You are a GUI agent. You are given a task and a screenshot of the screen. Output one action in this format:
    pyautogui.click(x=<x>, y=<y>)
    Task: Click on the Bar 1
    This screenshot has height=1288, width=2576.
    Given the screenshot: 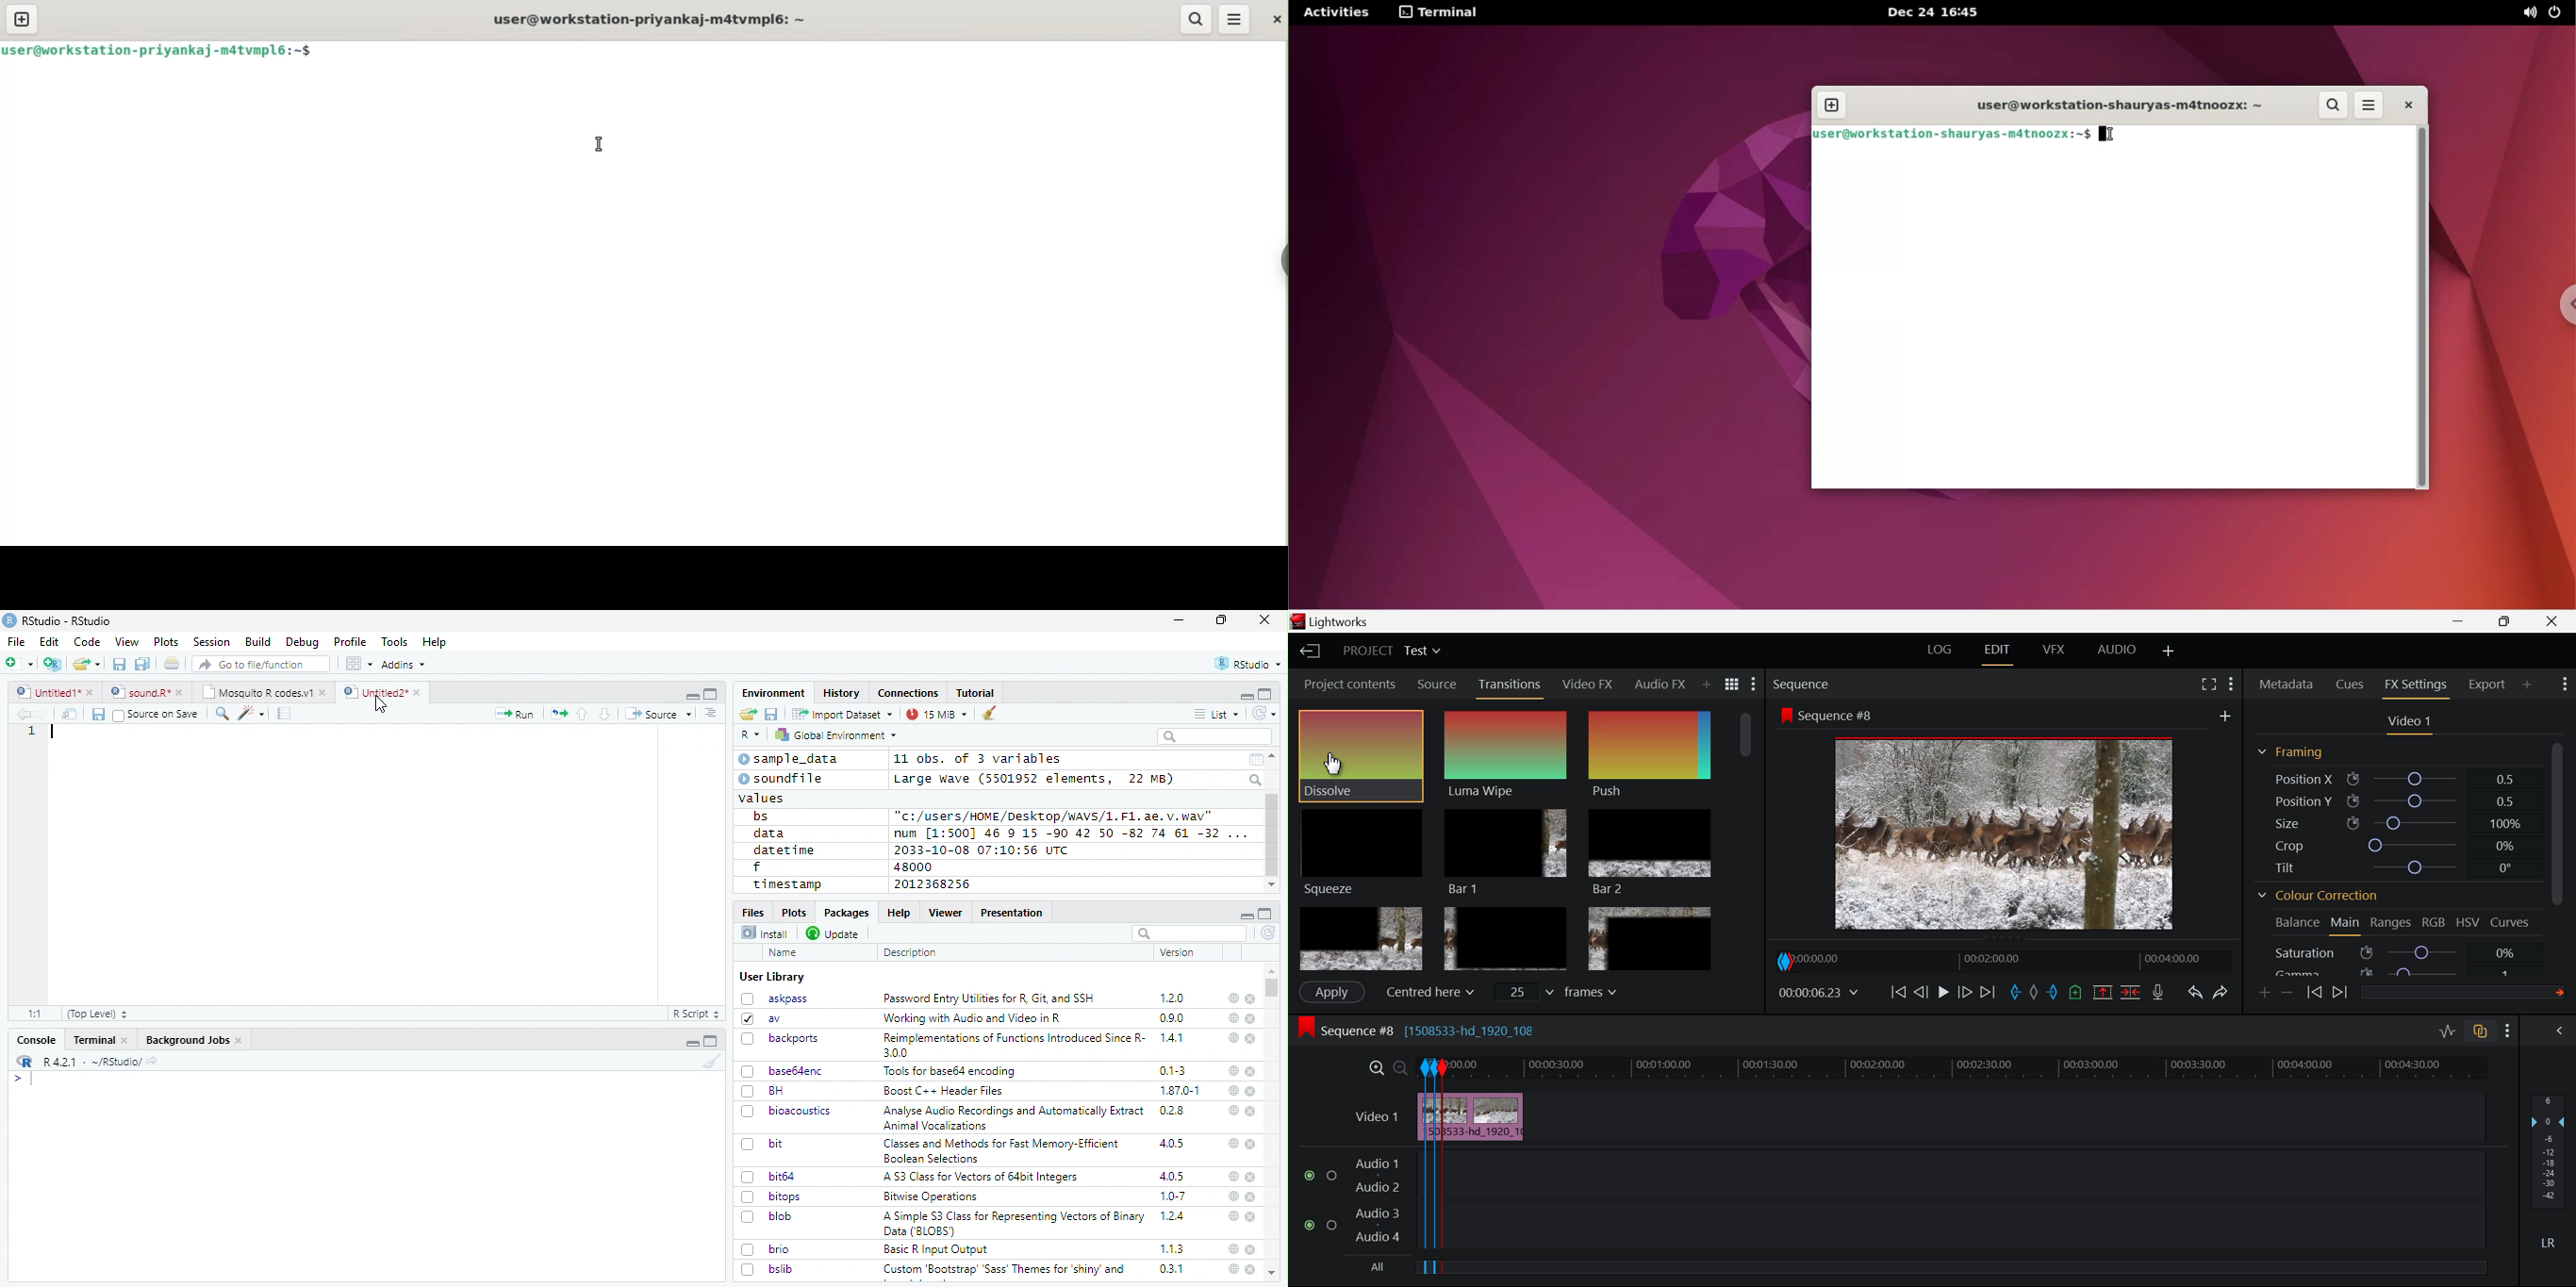 What is the action you would take?
    pyautogui.click(x=1505, y=853)
    